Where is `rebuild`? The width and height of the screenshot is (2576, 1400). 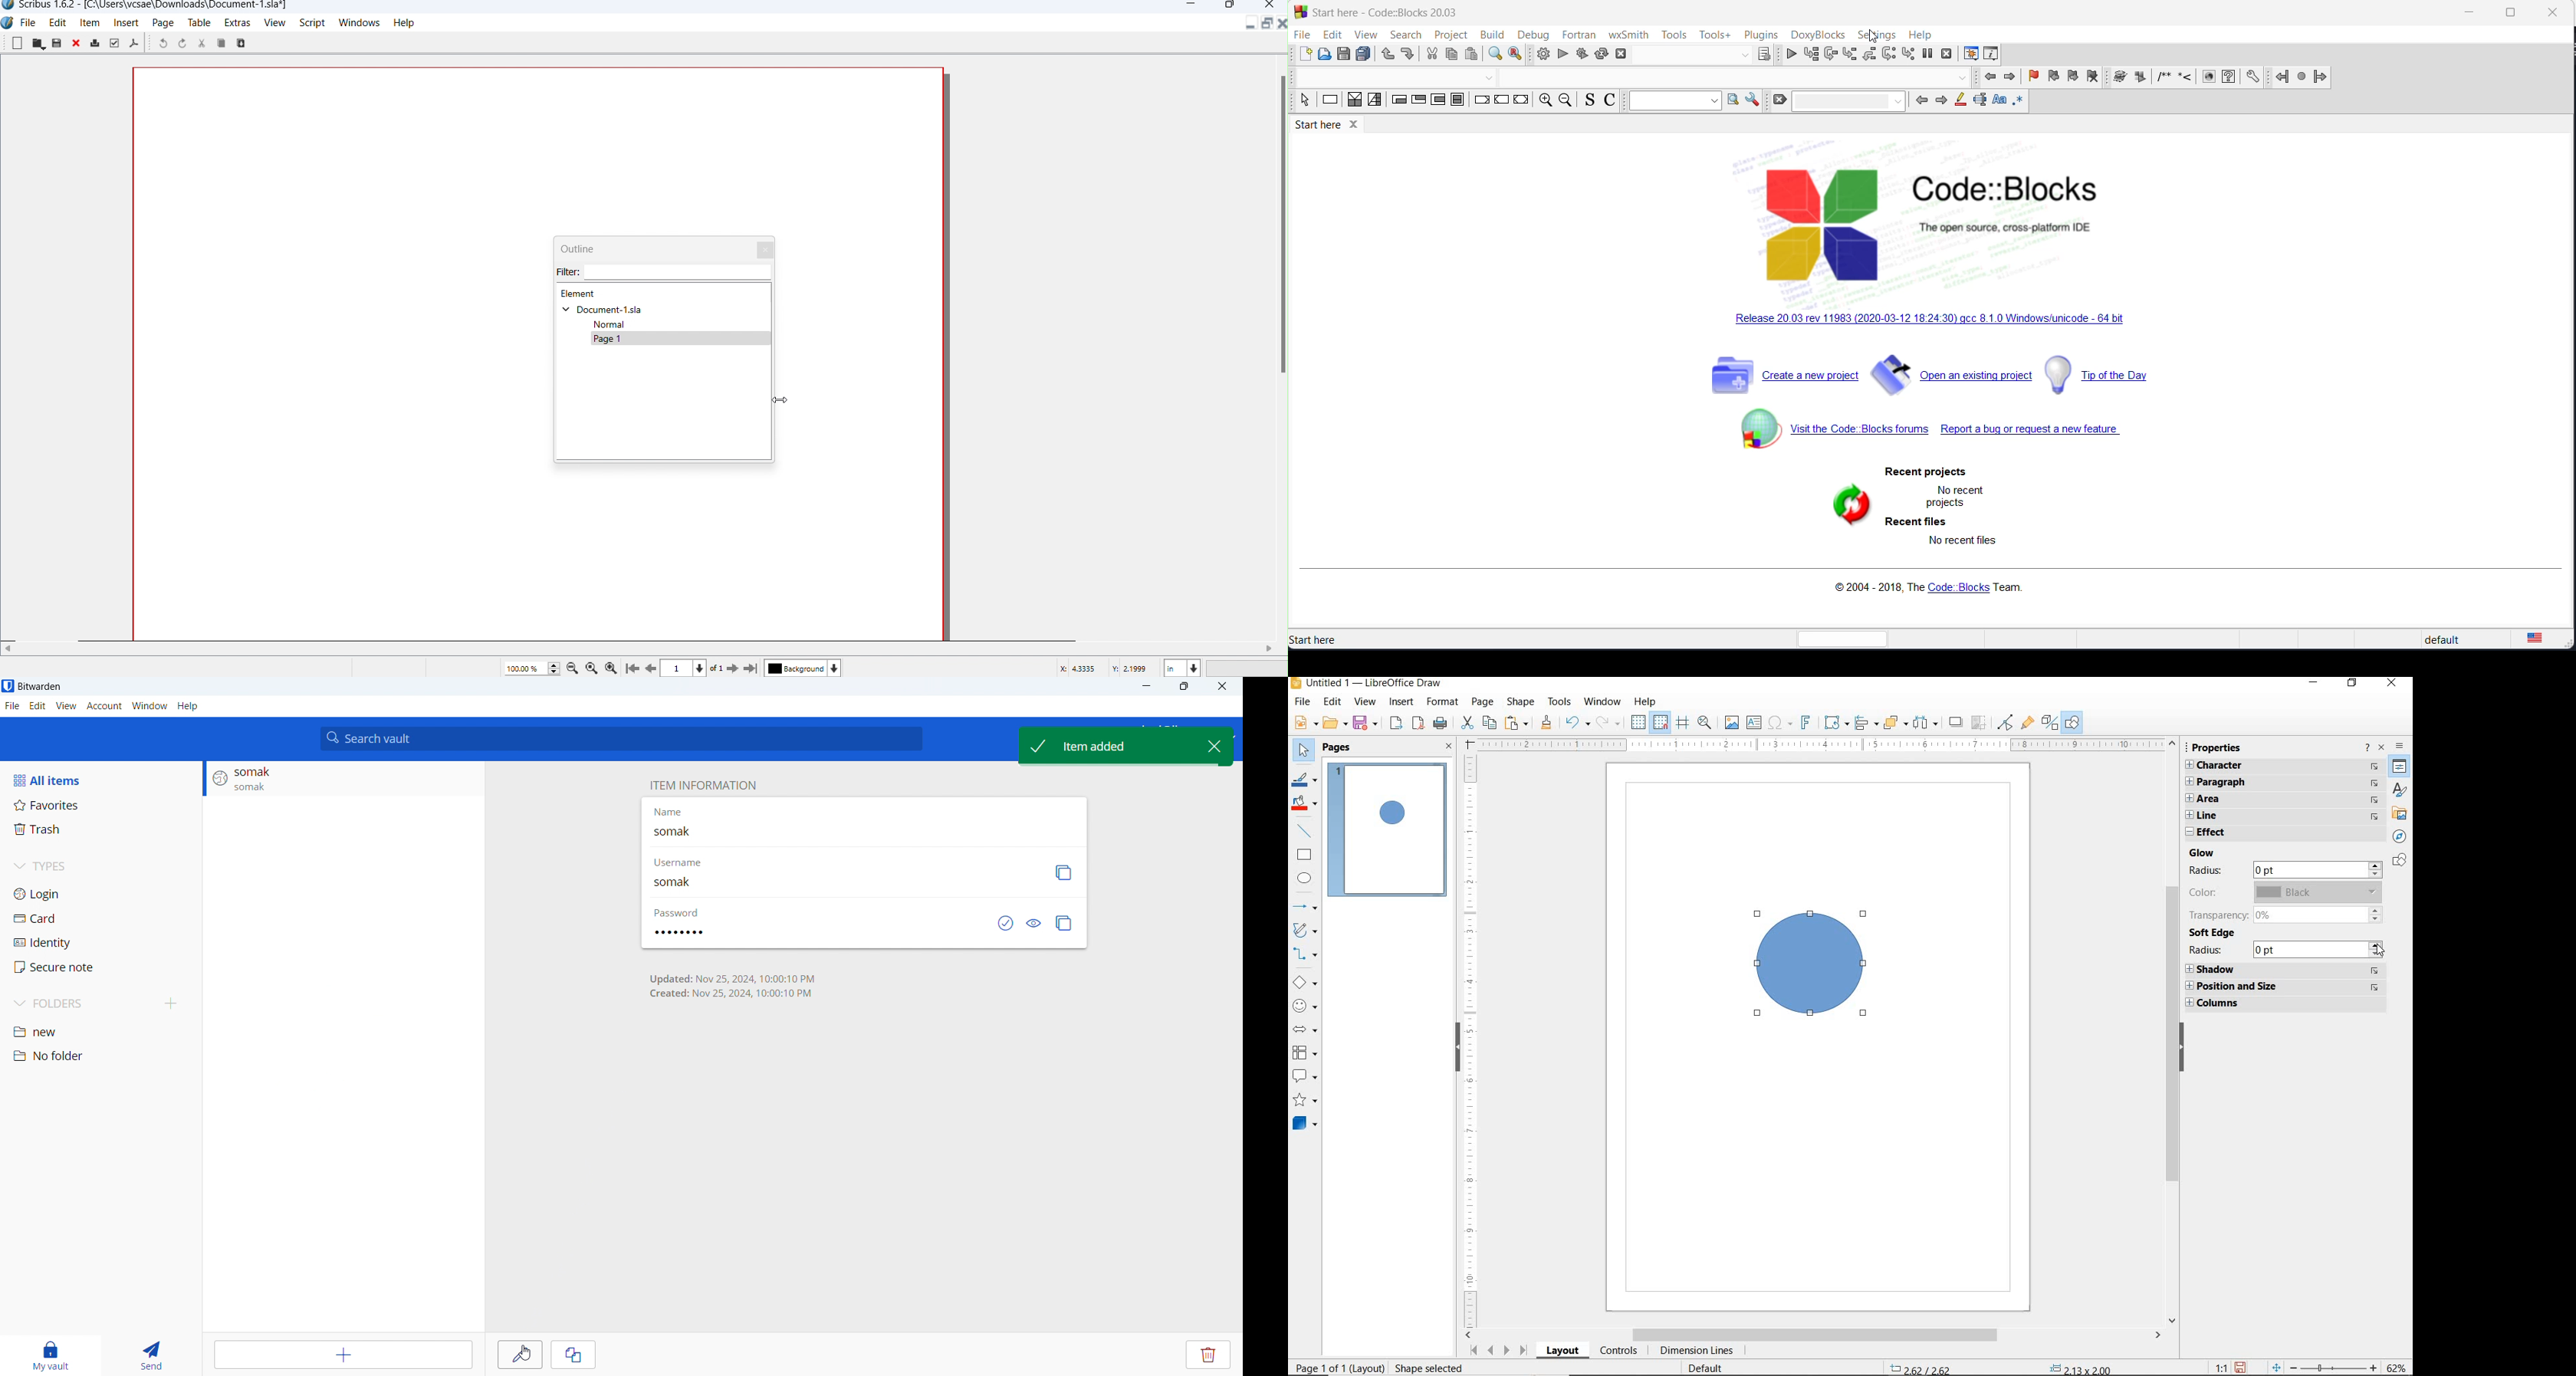 rebuild is located at coordinates (1601, 55).